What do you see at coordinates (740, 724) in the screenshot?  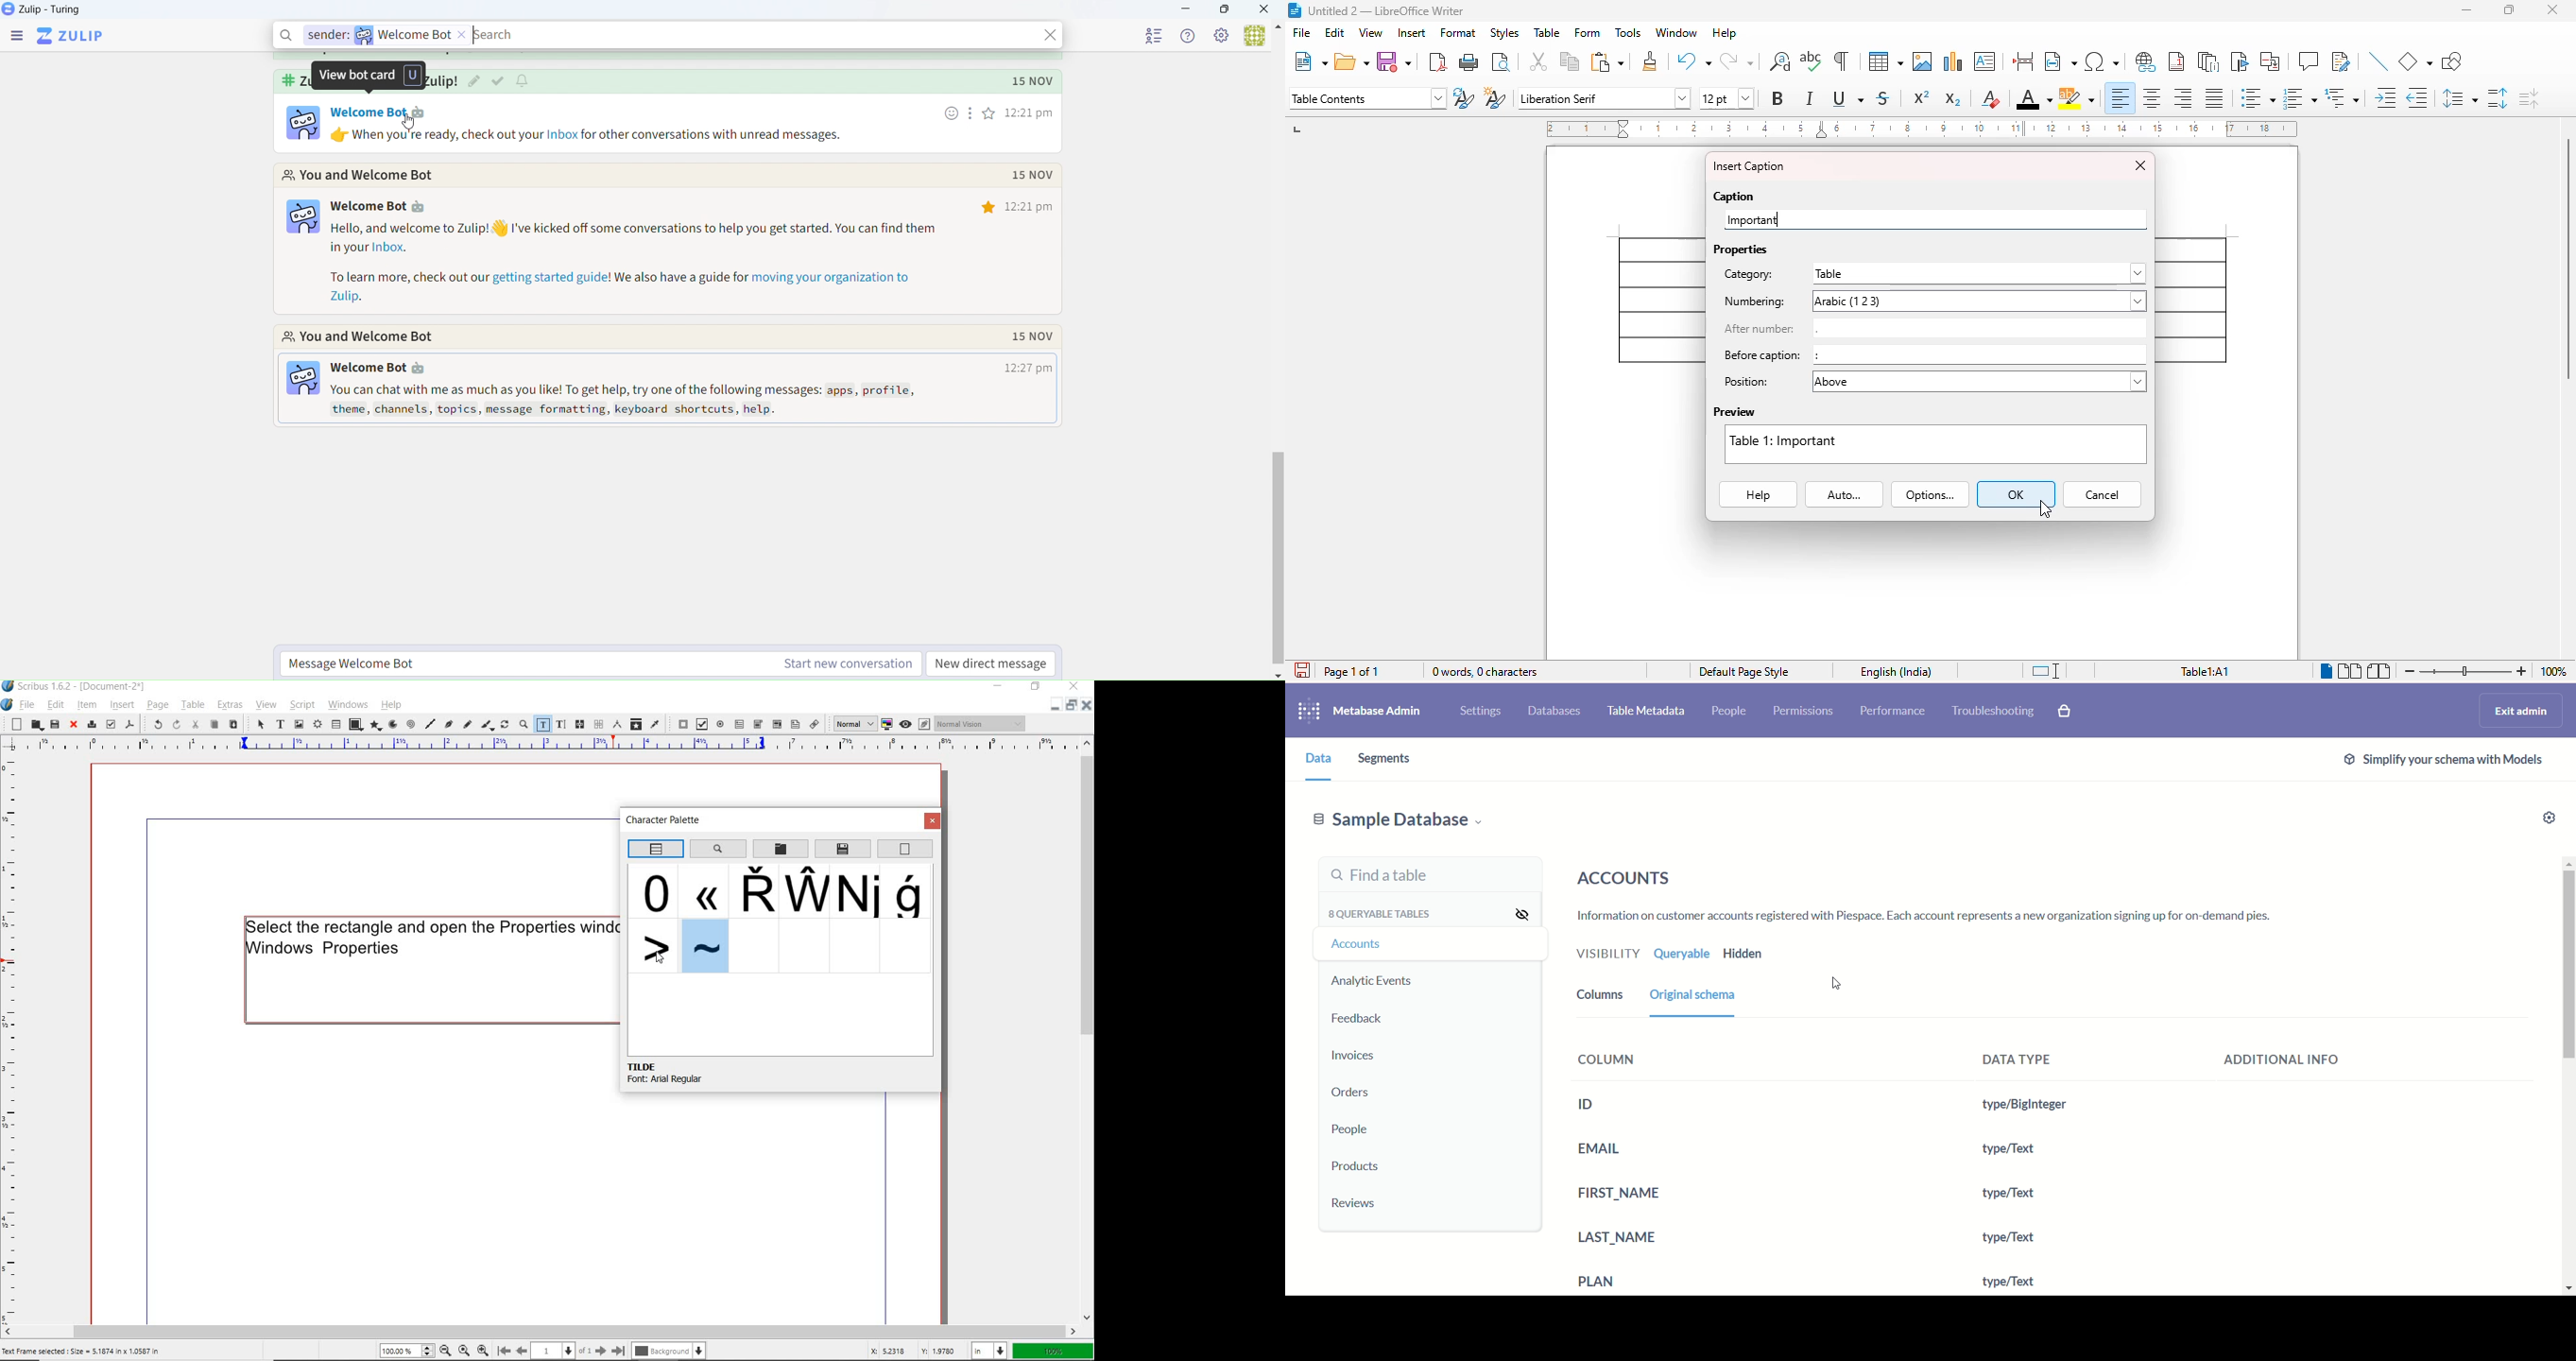 I see `pdf text field` at bounding box center [740, 724].